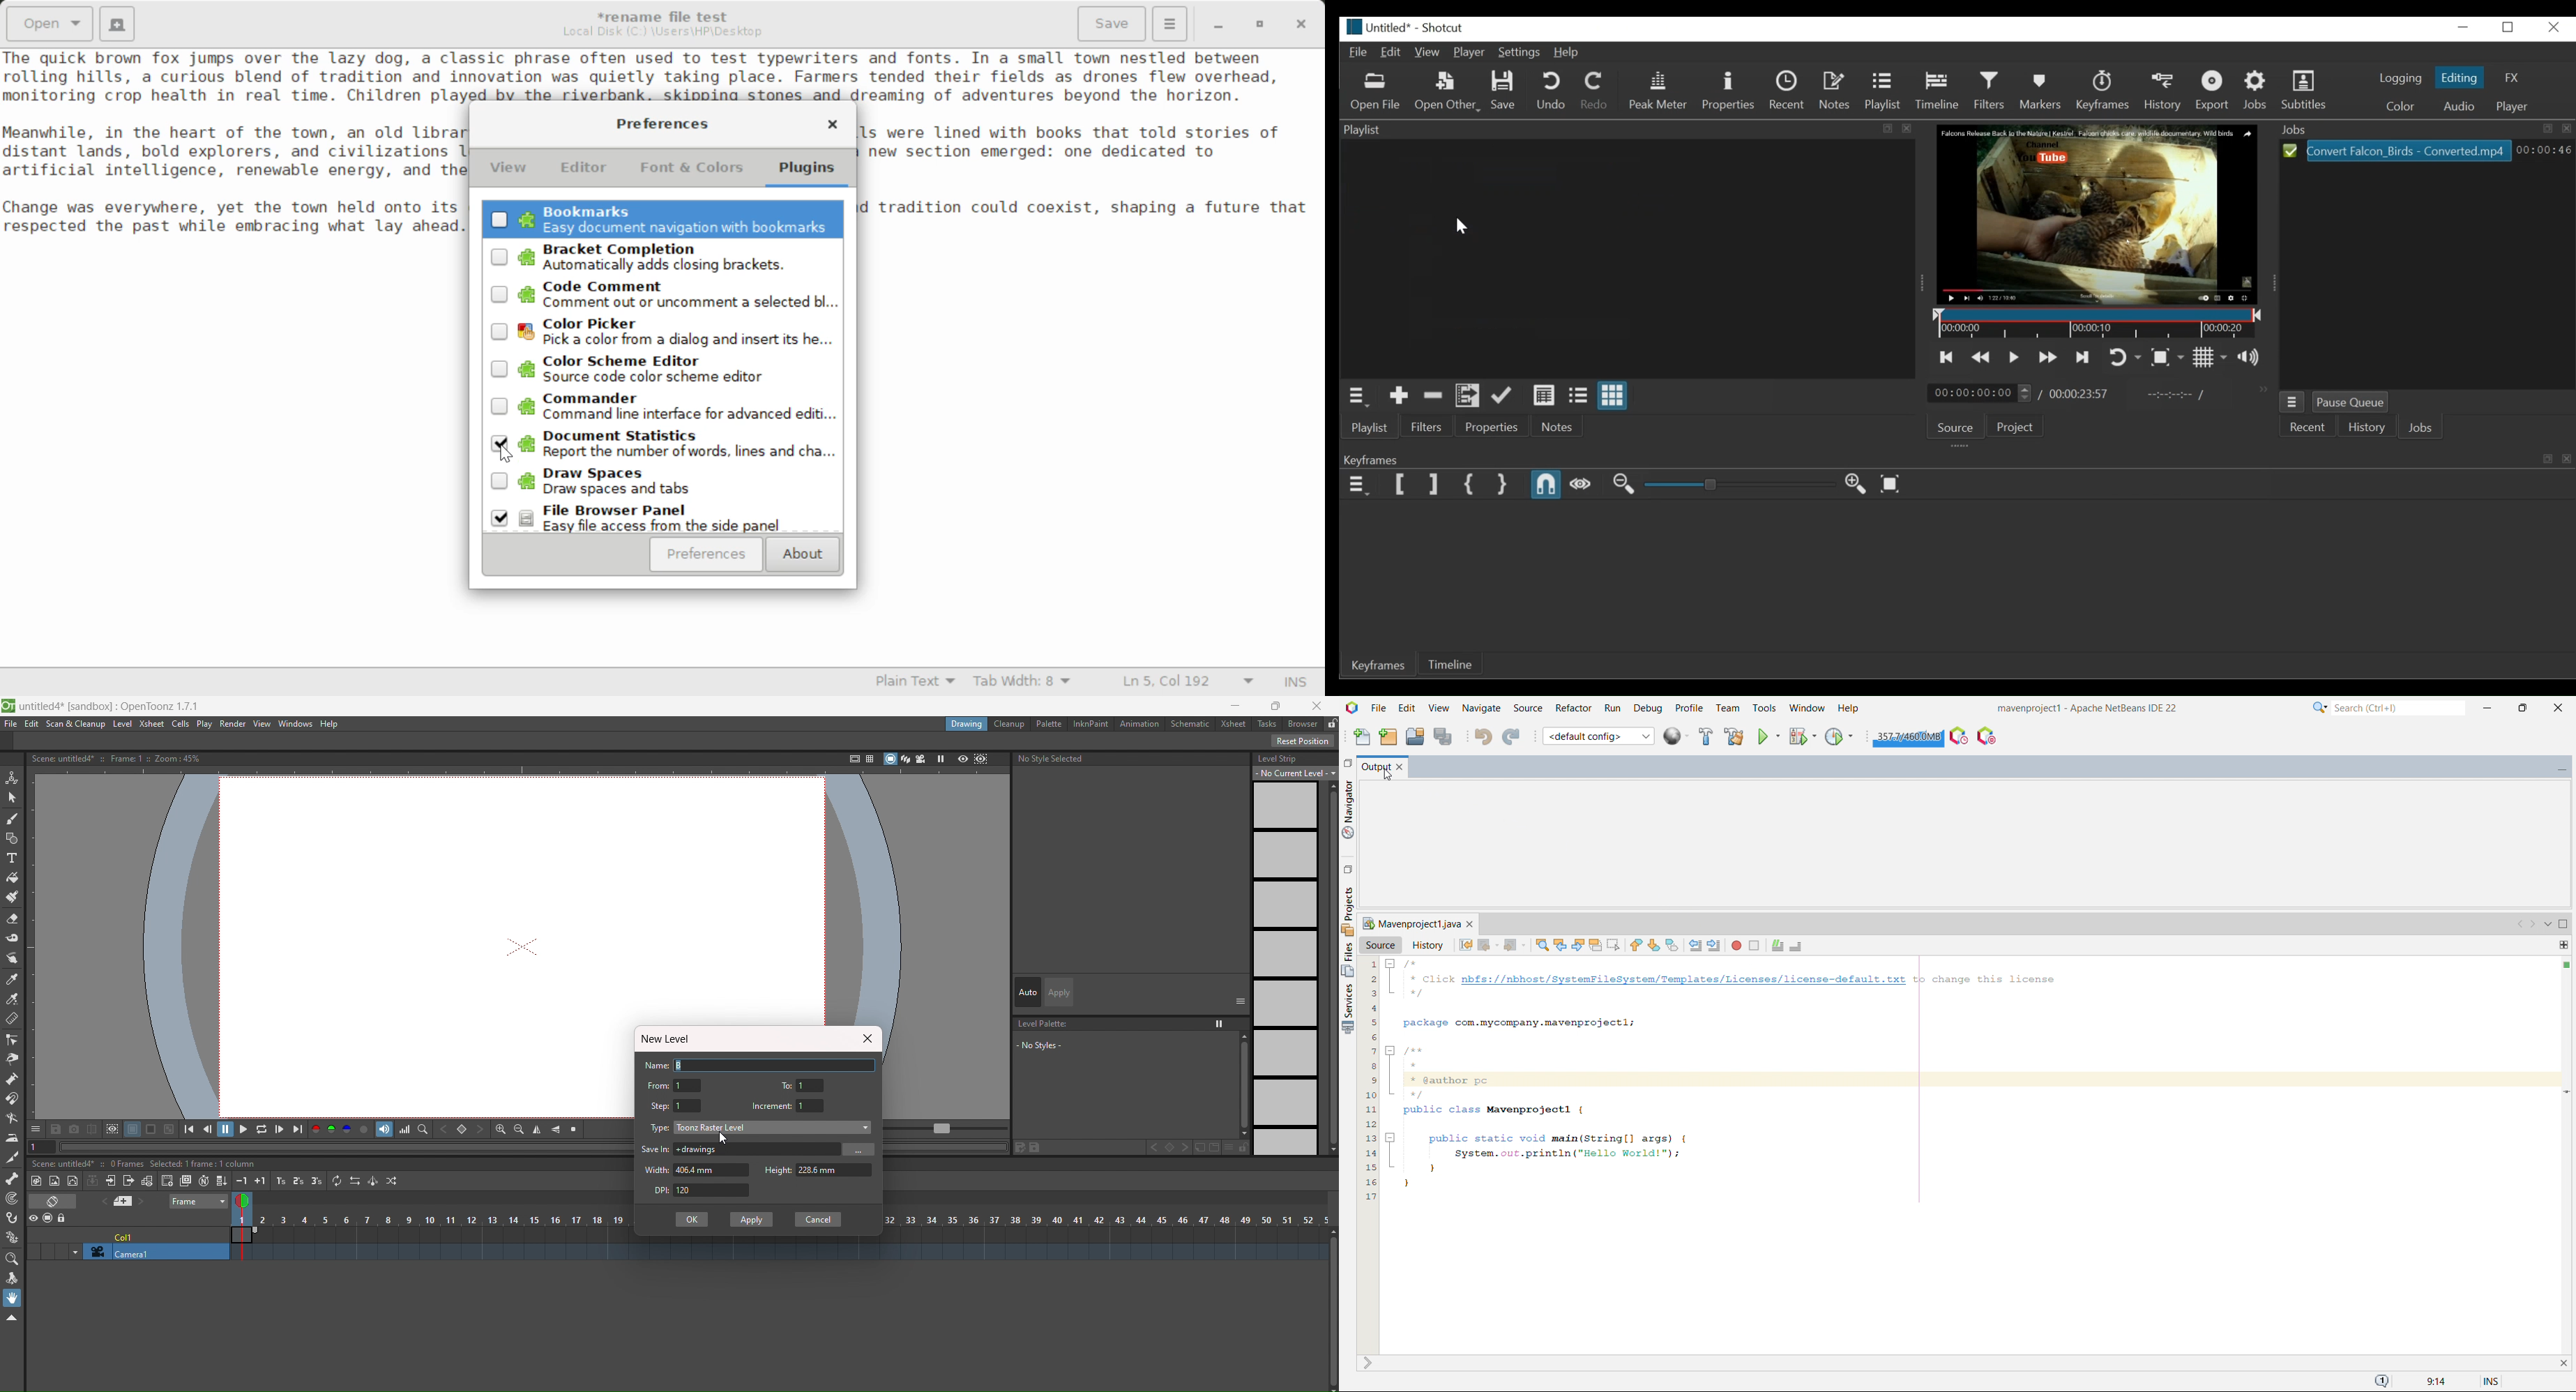 The height and width of the screenshot is (1400, 2576). Describe the element at coordinates (1658, 91) in the screenshot. I see `Peak meter` at that location.